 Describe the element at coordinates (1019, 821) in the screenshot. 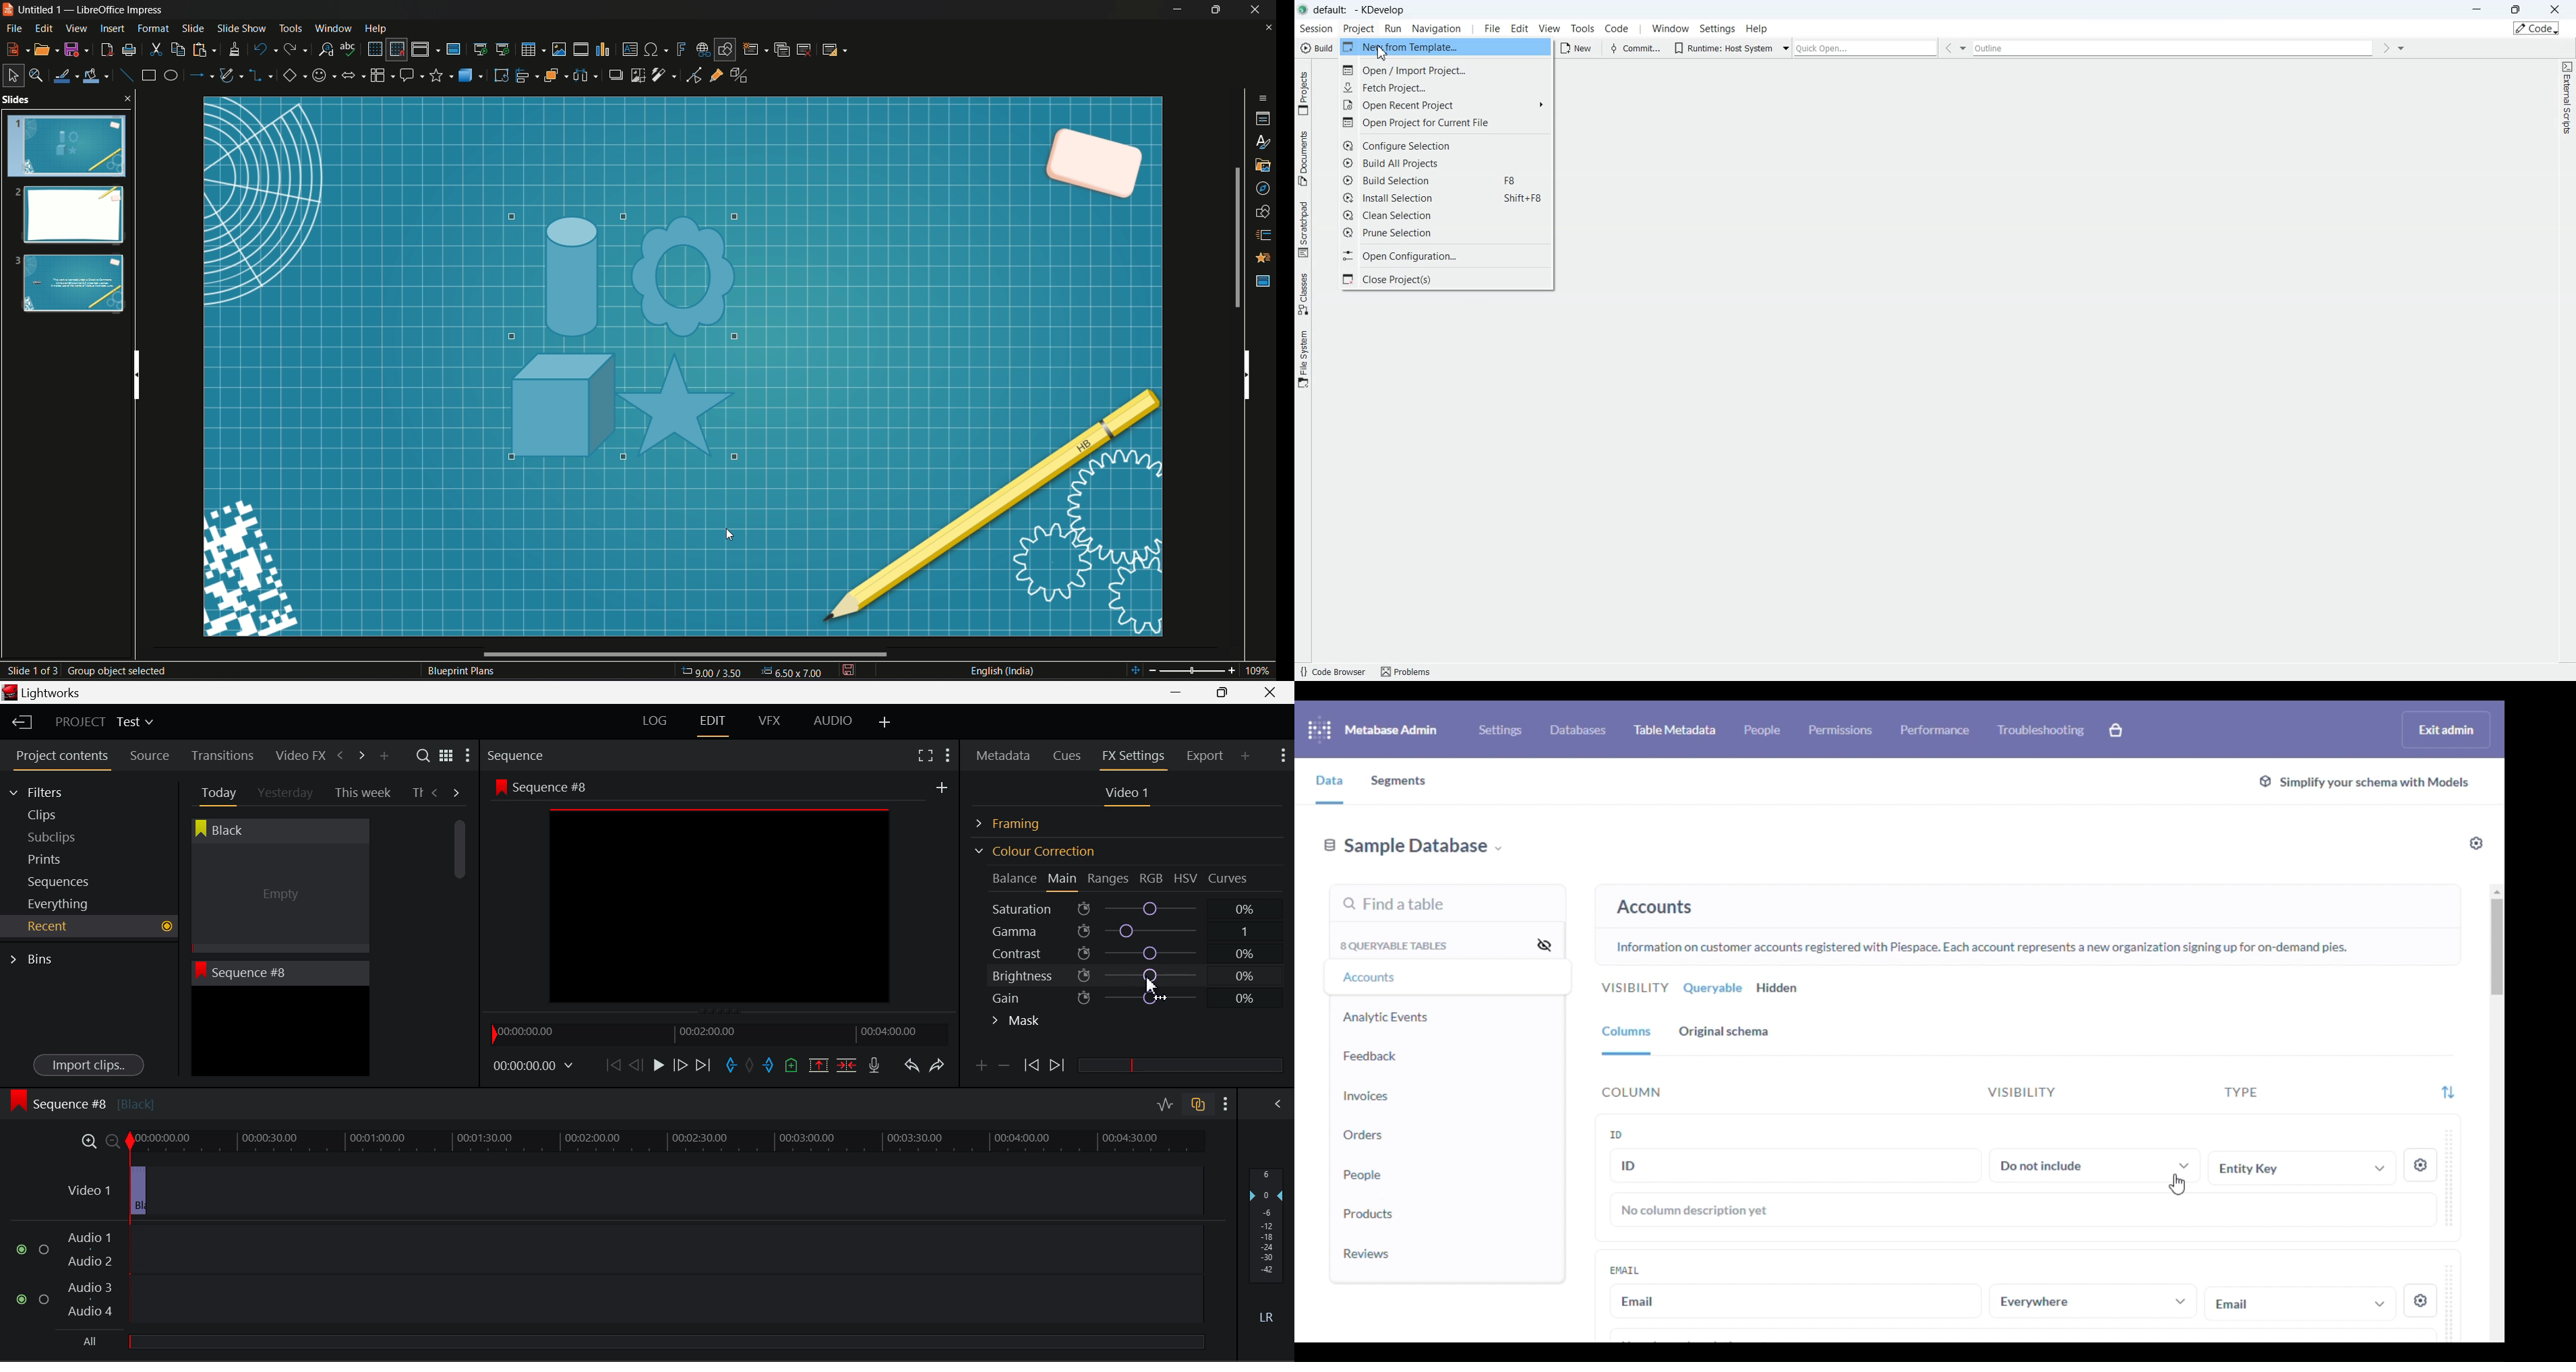

I see `Framing Section` at that location.